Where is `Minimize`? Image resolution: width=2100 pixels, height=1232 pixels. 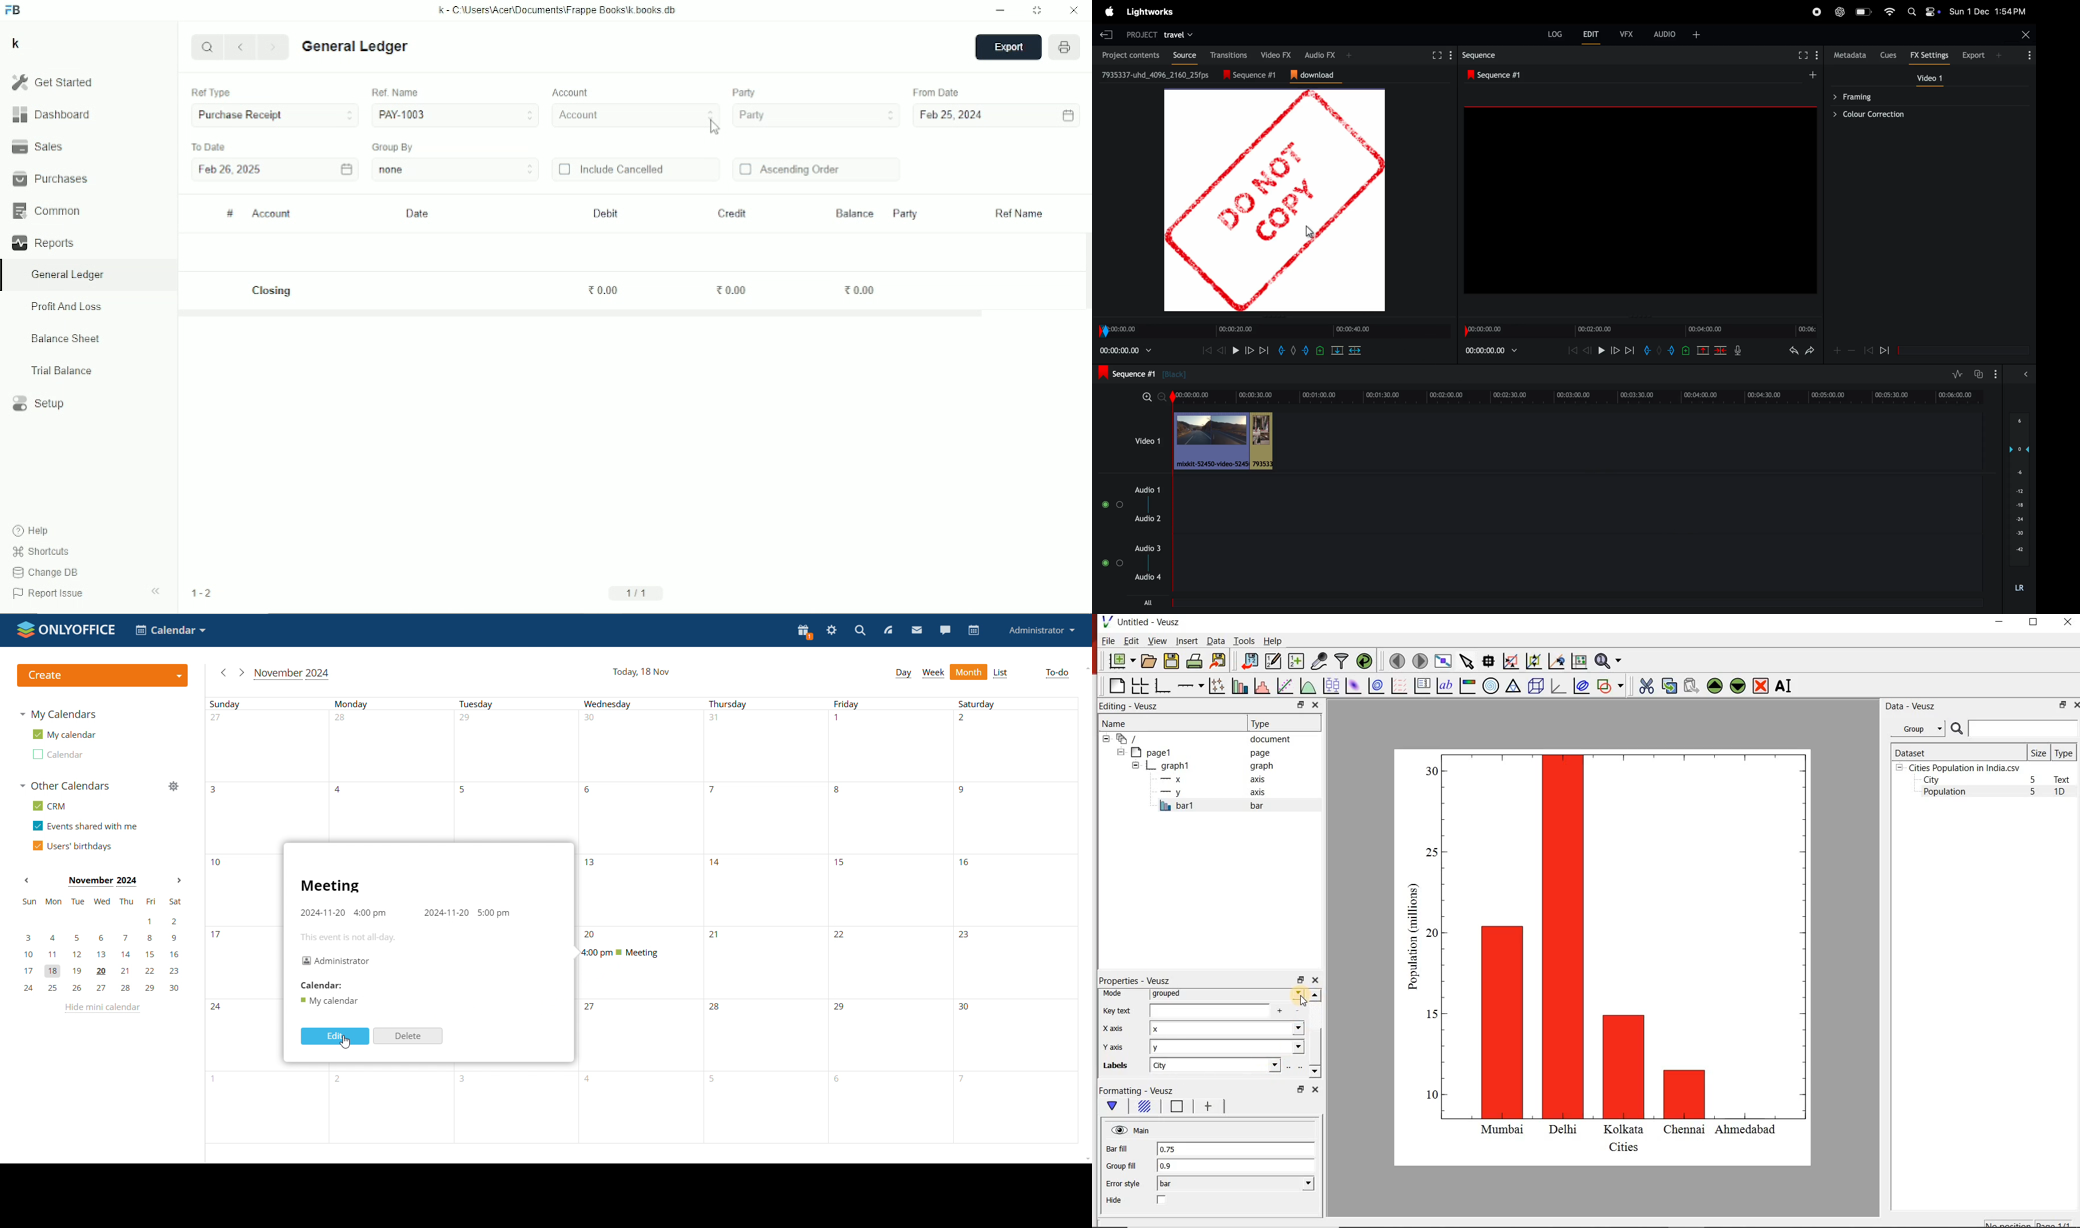 Minimize is located at coordinates (1001, 11).